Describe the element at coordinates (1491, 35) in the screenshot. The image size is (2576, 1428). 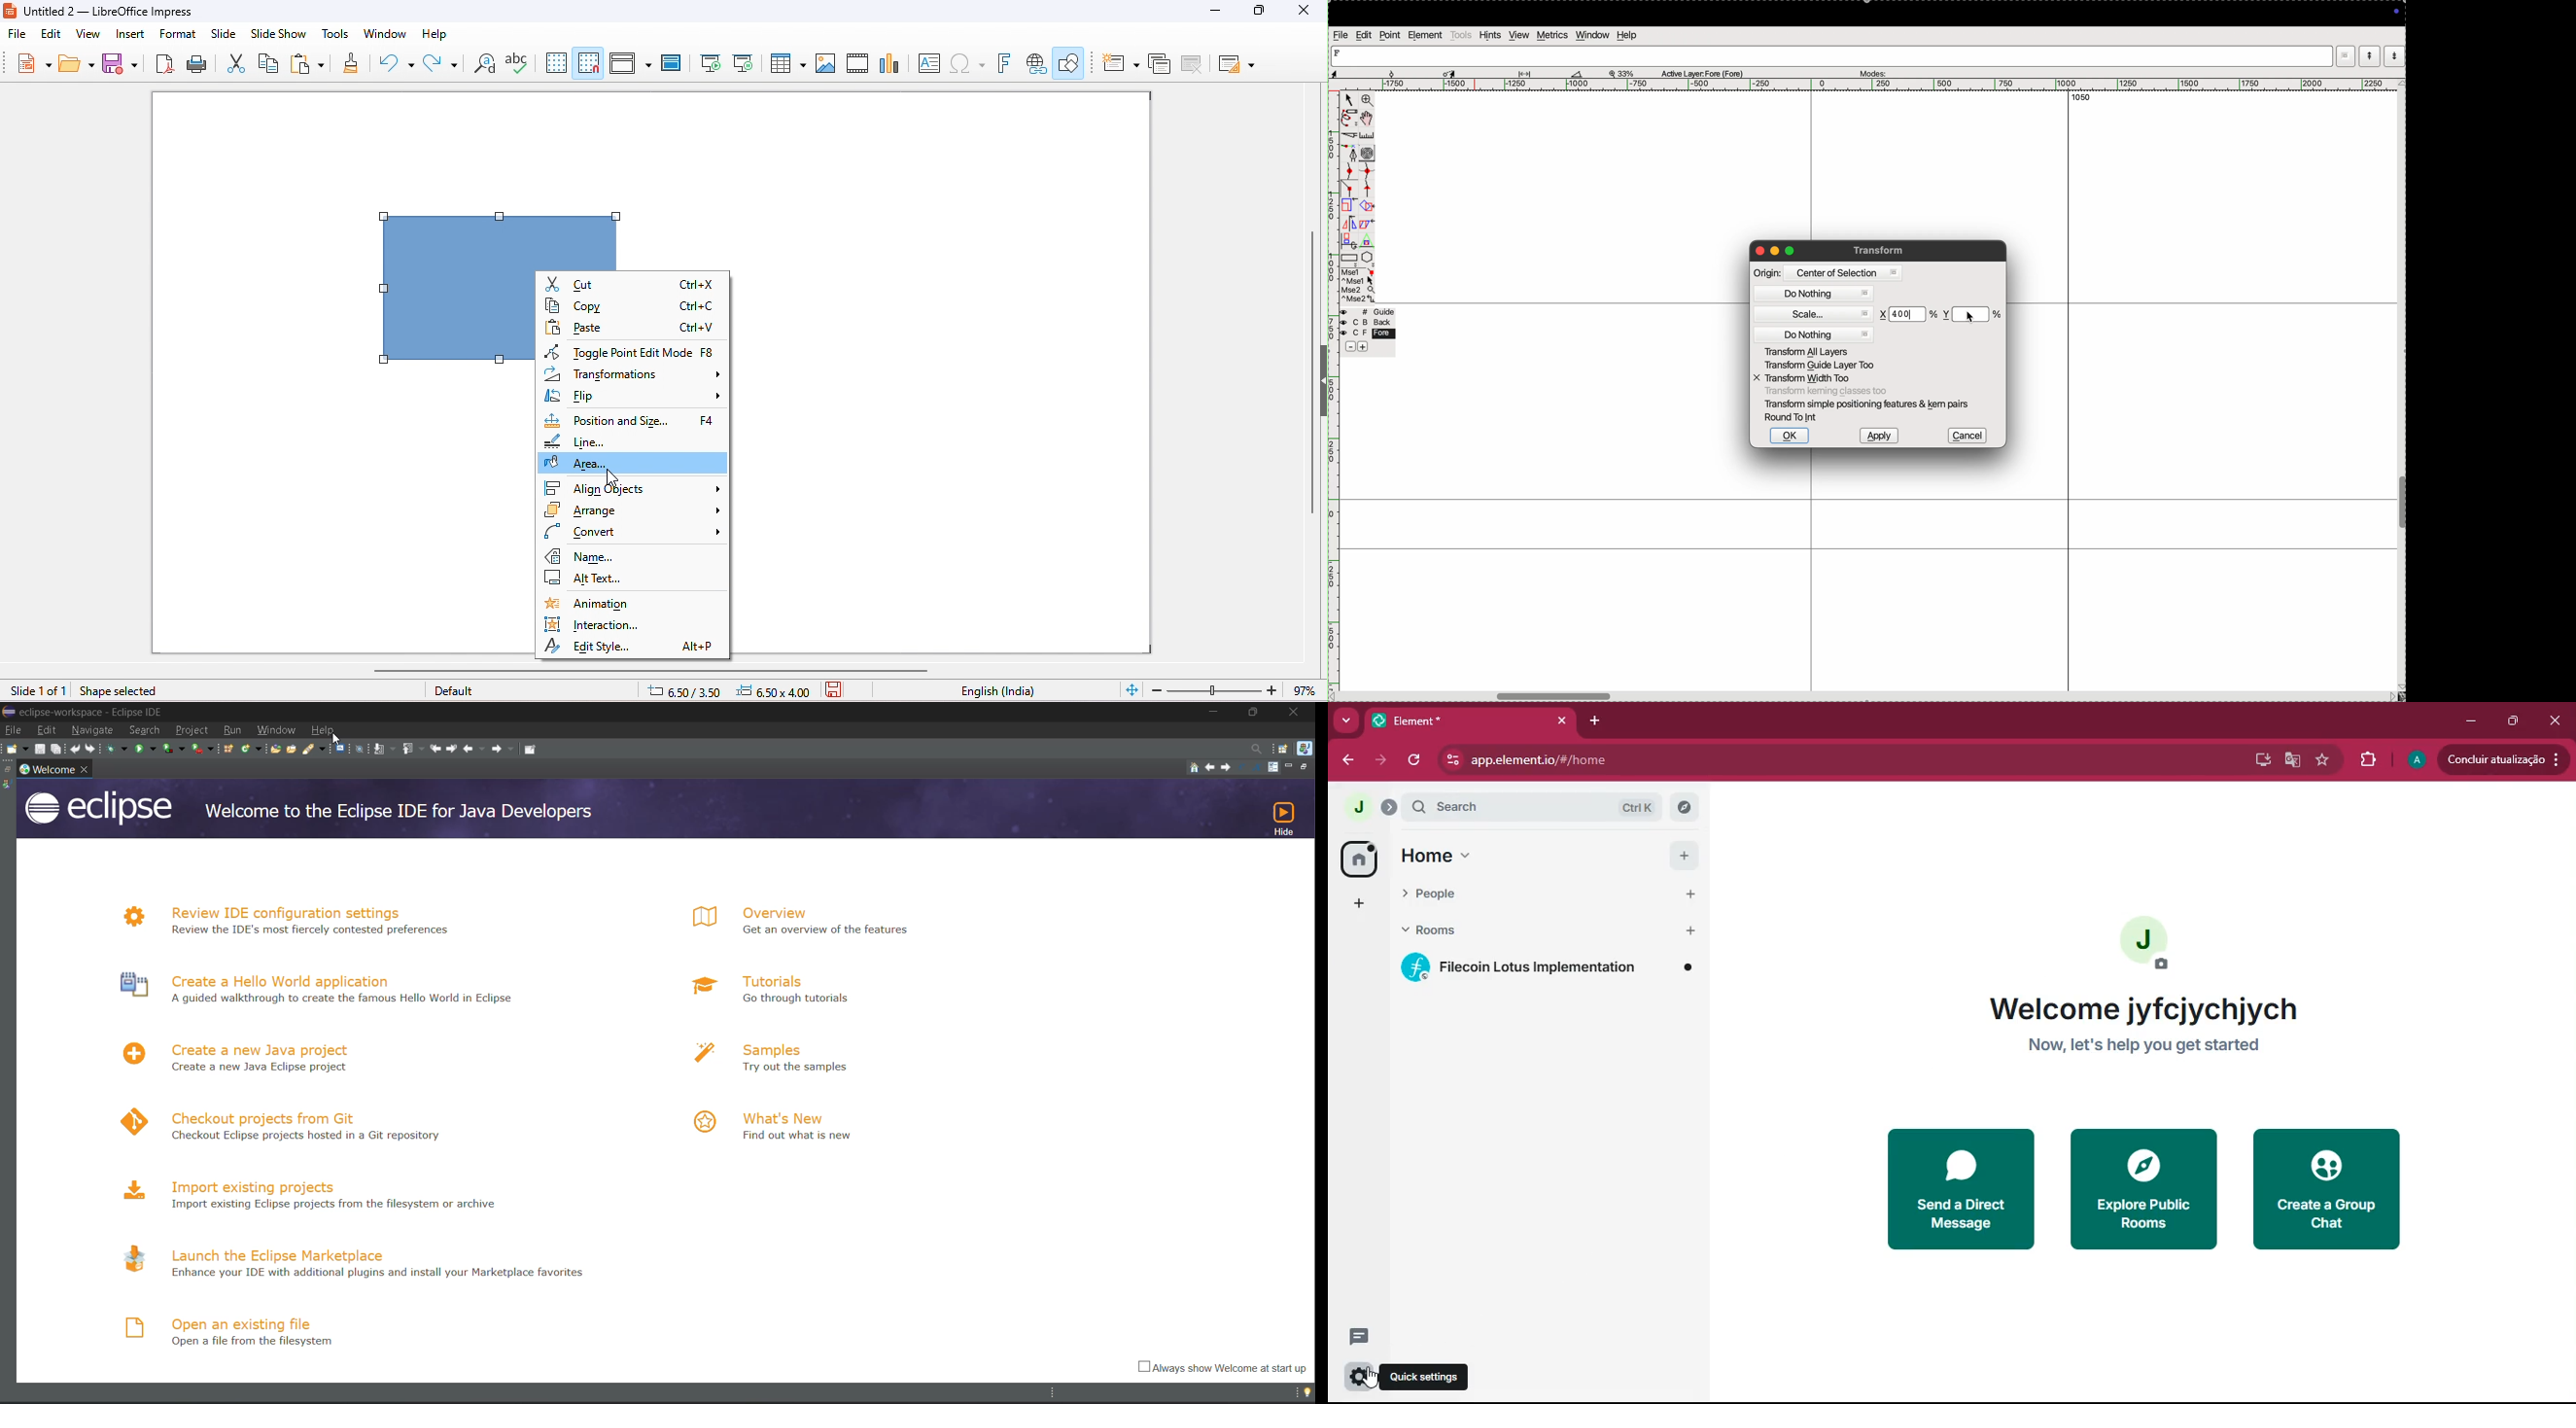
I see `hints` at that location.